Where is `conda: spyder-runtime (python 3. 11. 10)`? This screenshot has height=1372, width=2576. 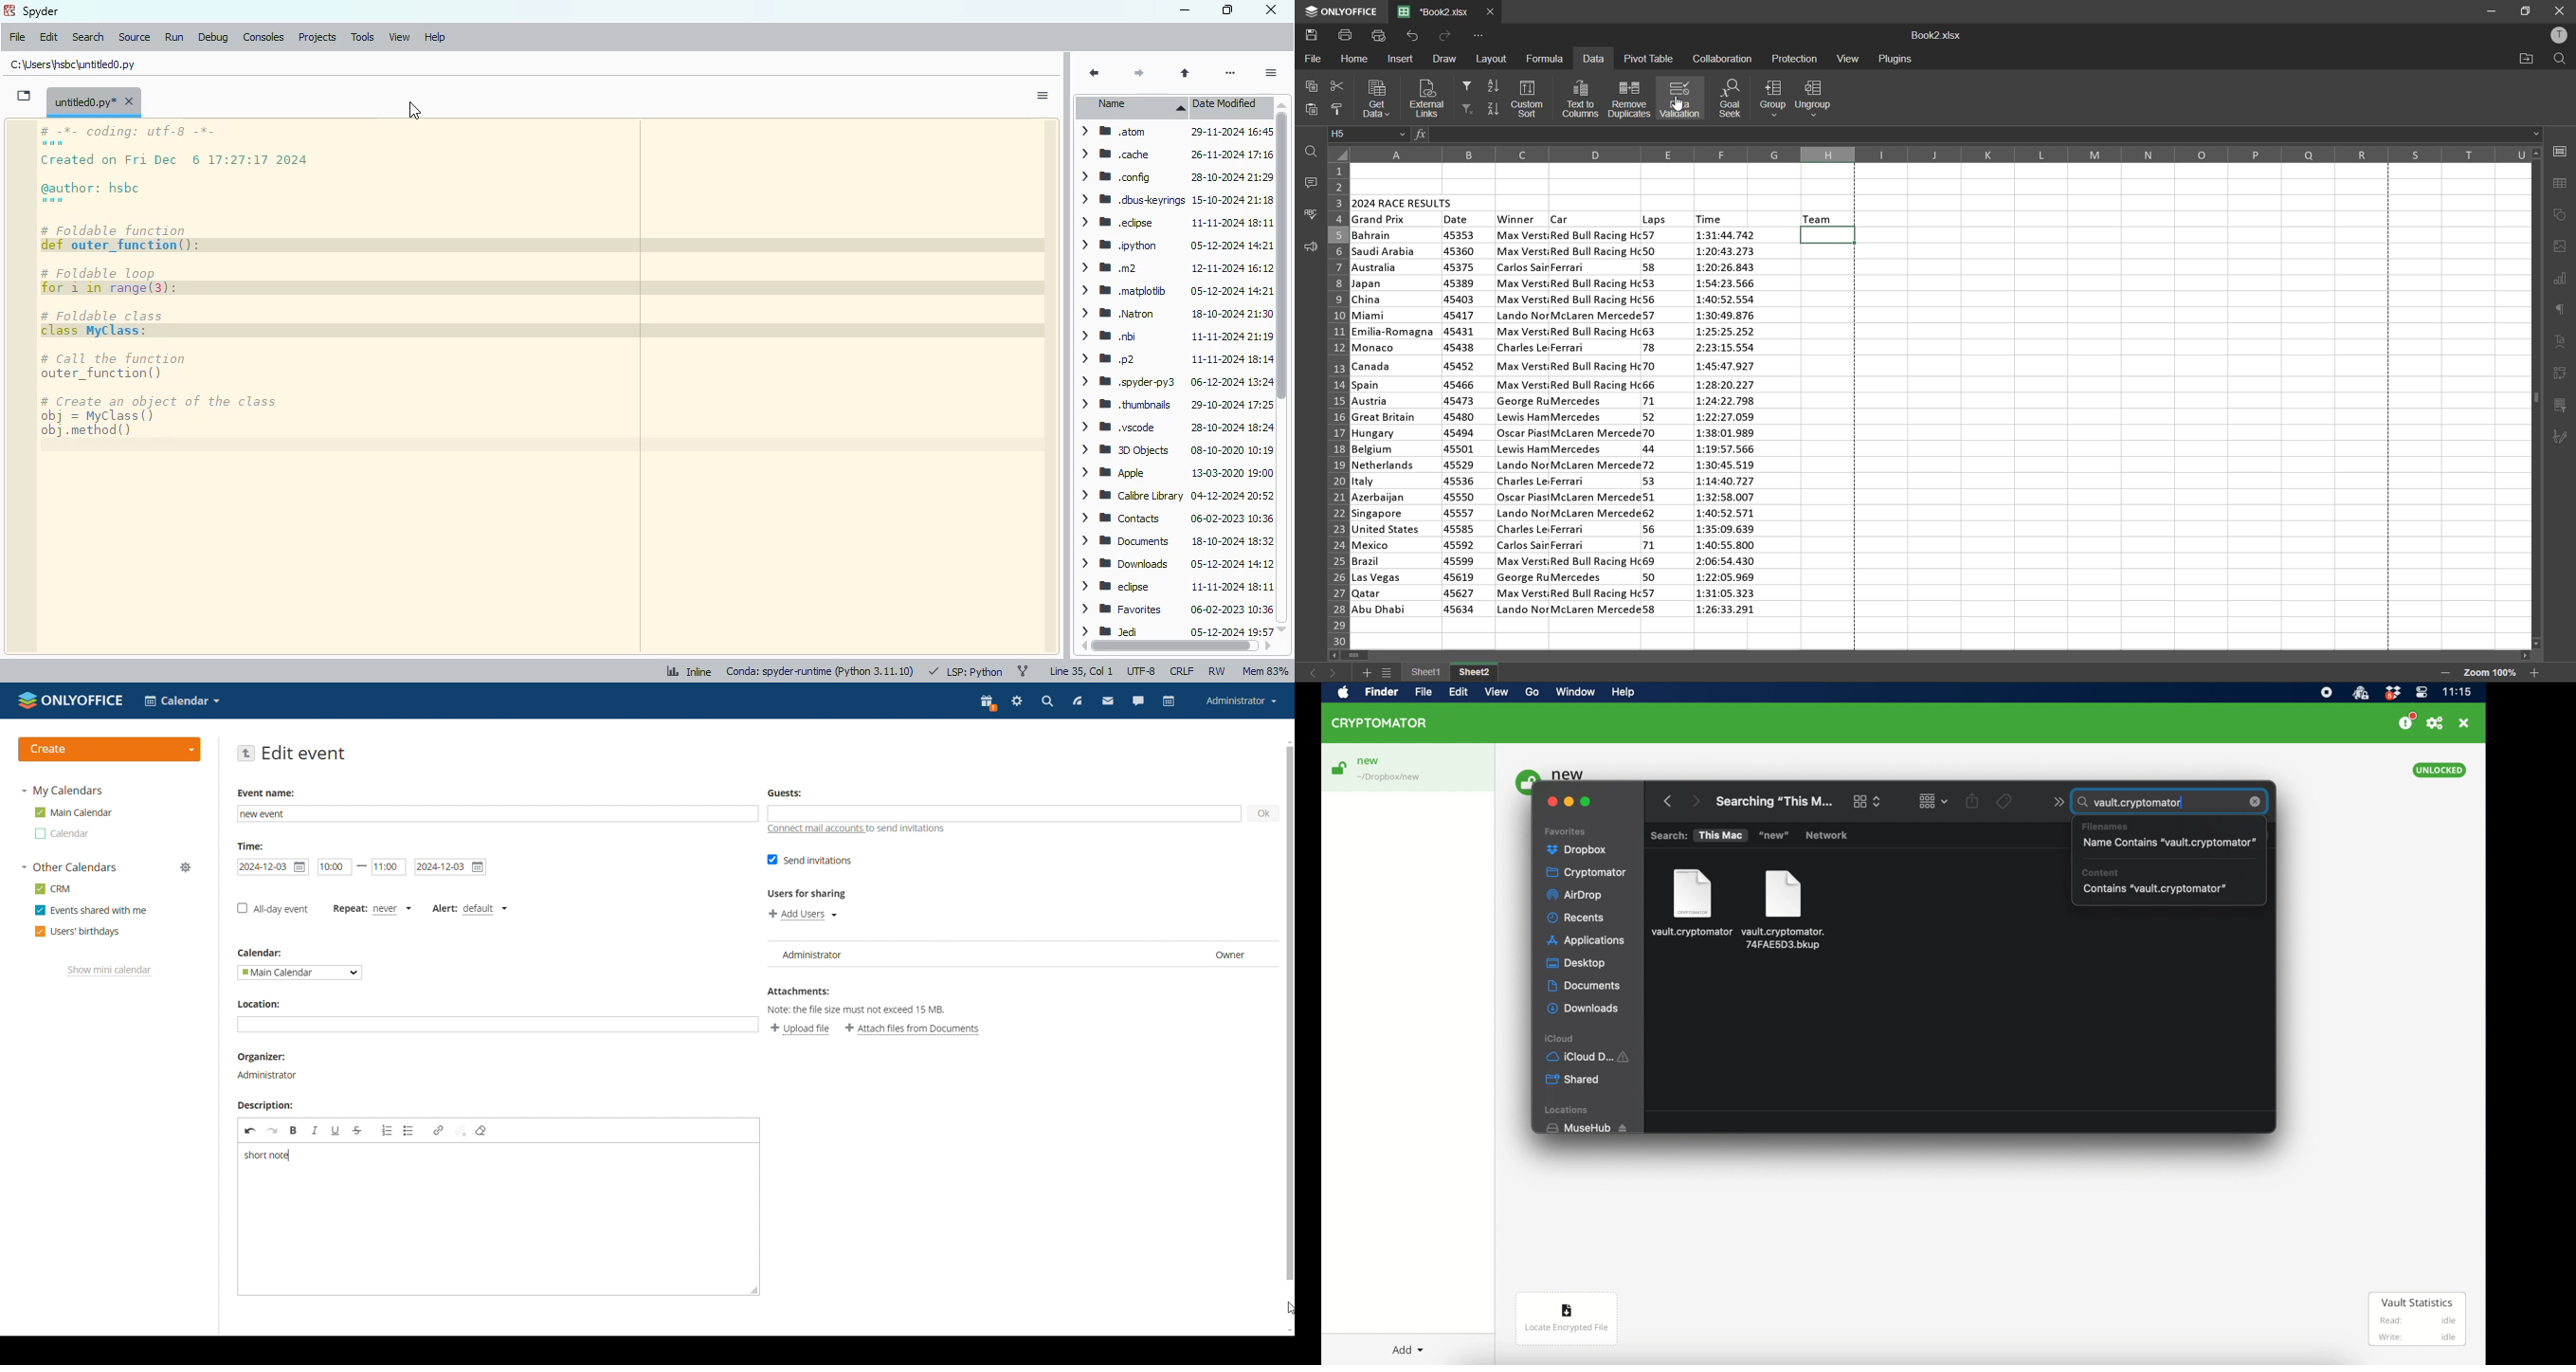 conda: spyder-runtime (python 3. 11. 10) is located at coordinates (821, 670).